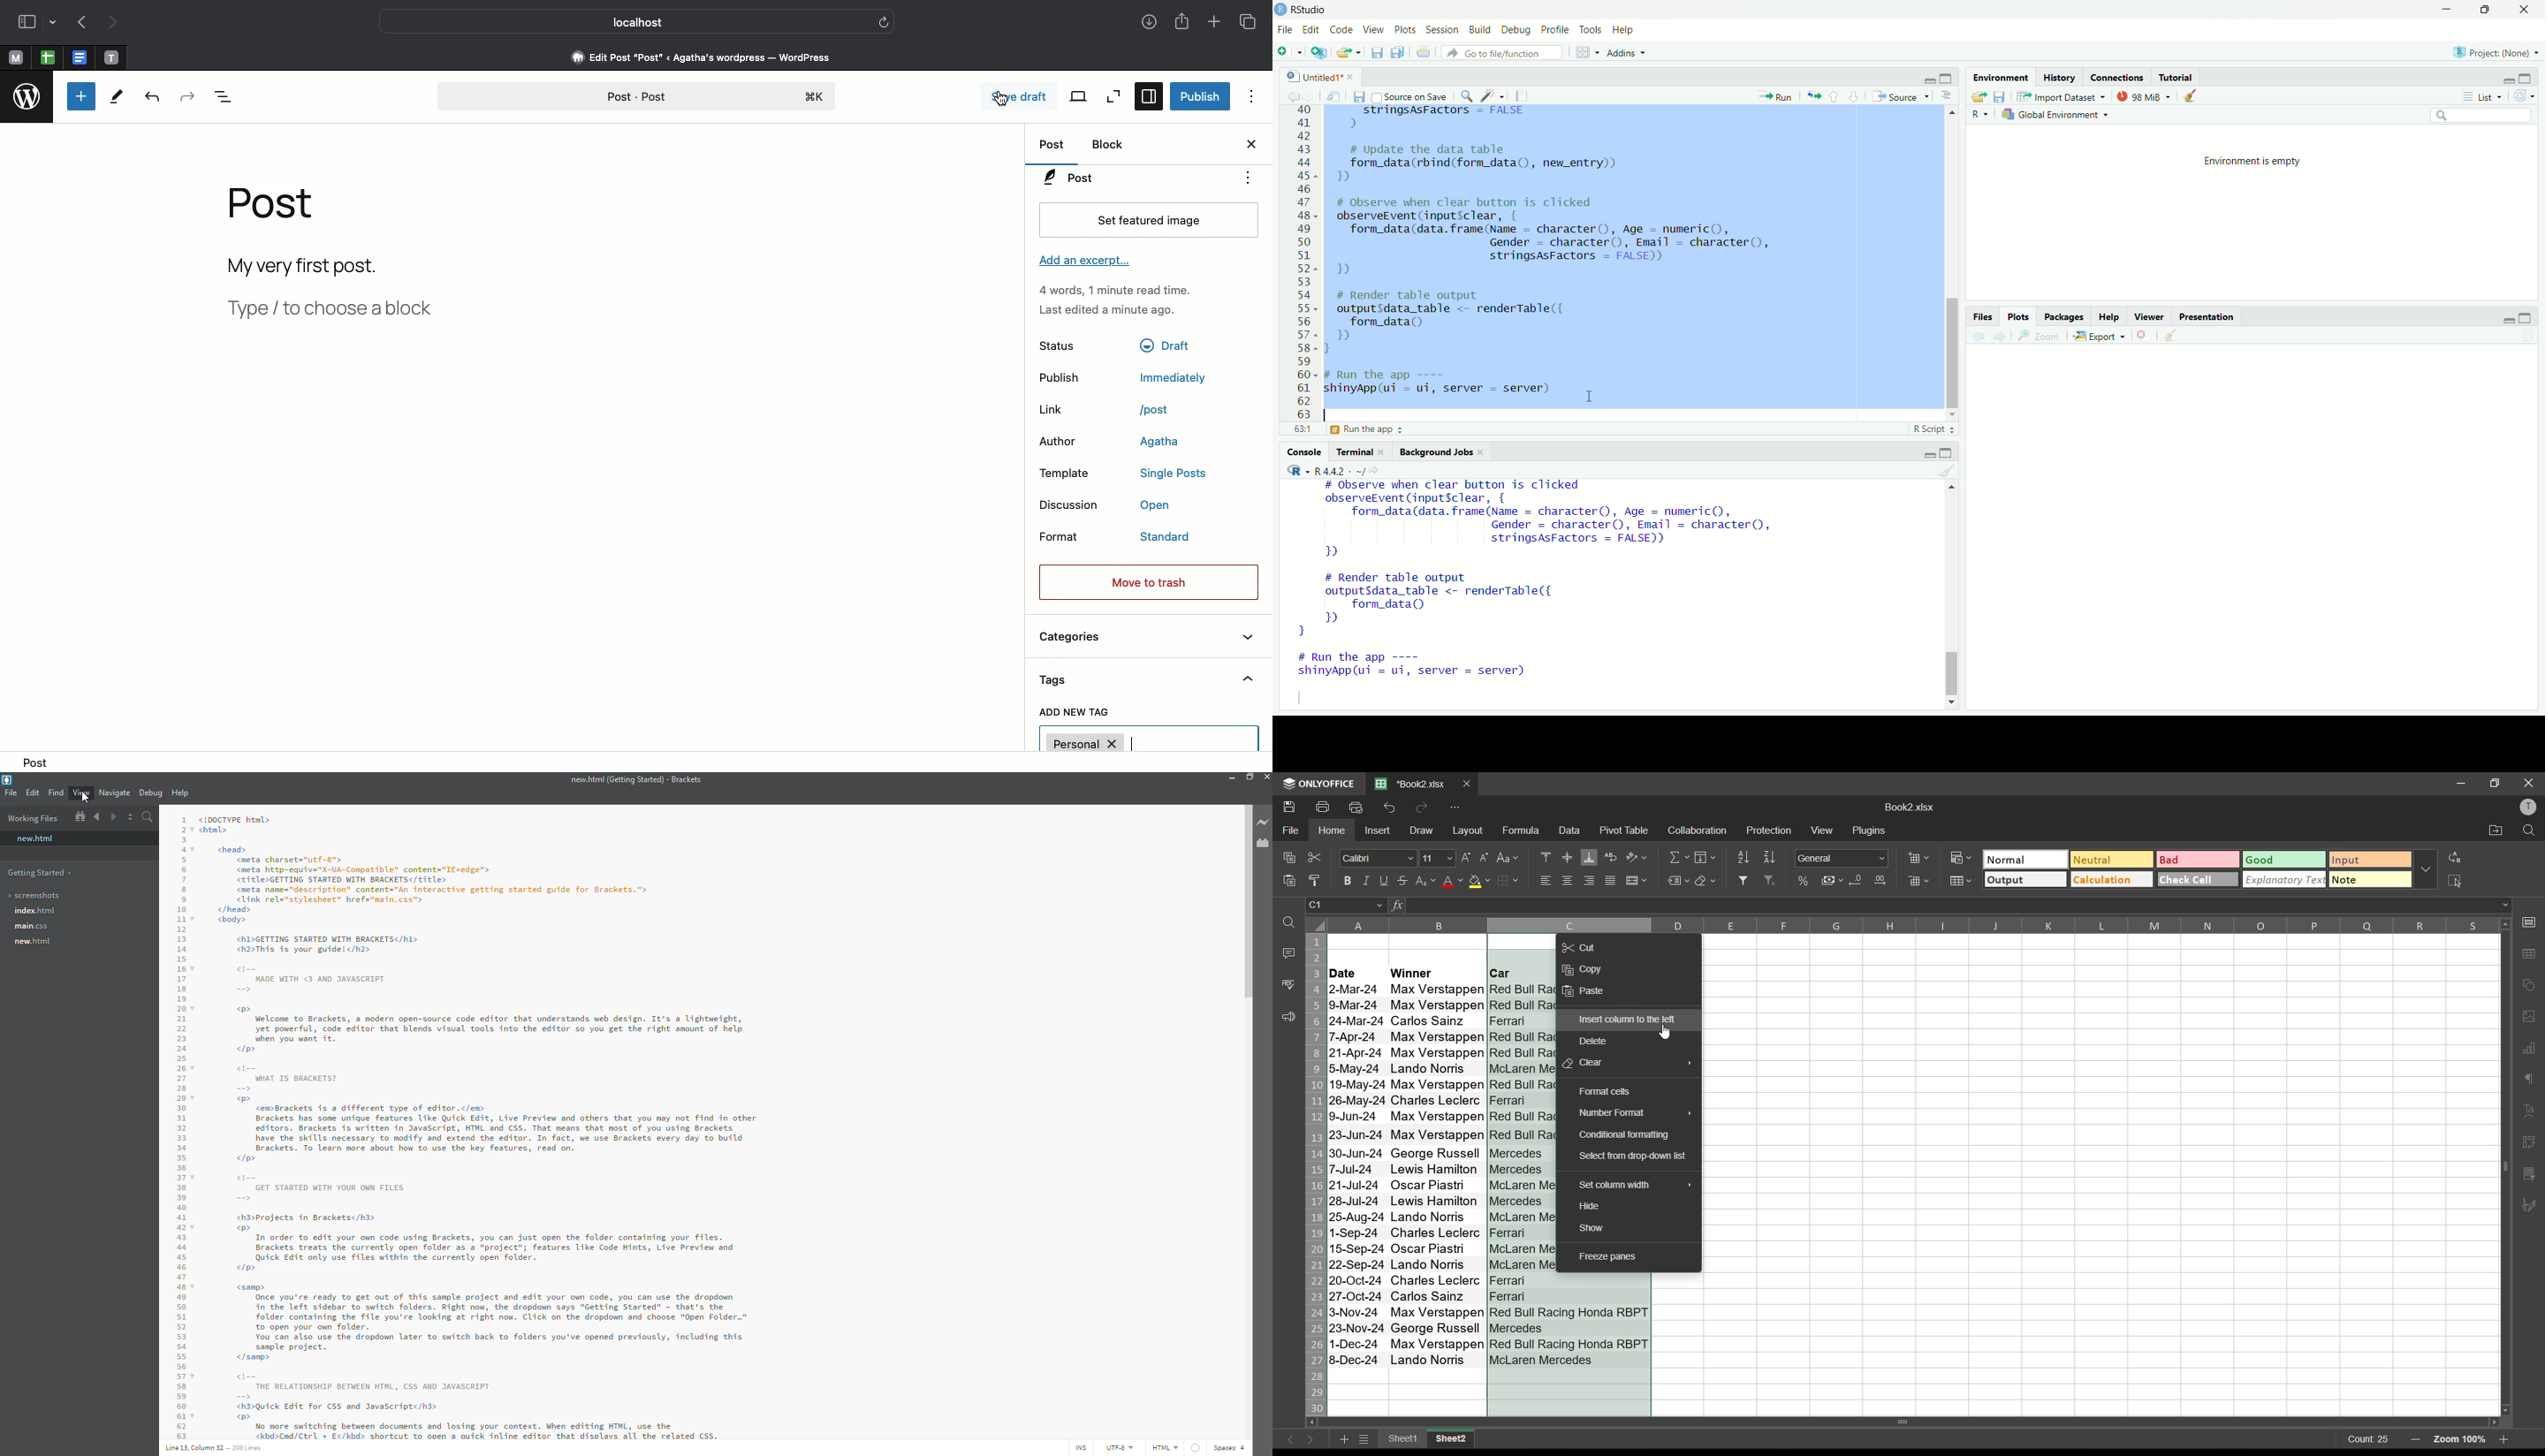 This screenshot has height=1456, width=2548. I want to click on Pinned tabs, so click(46, 57).